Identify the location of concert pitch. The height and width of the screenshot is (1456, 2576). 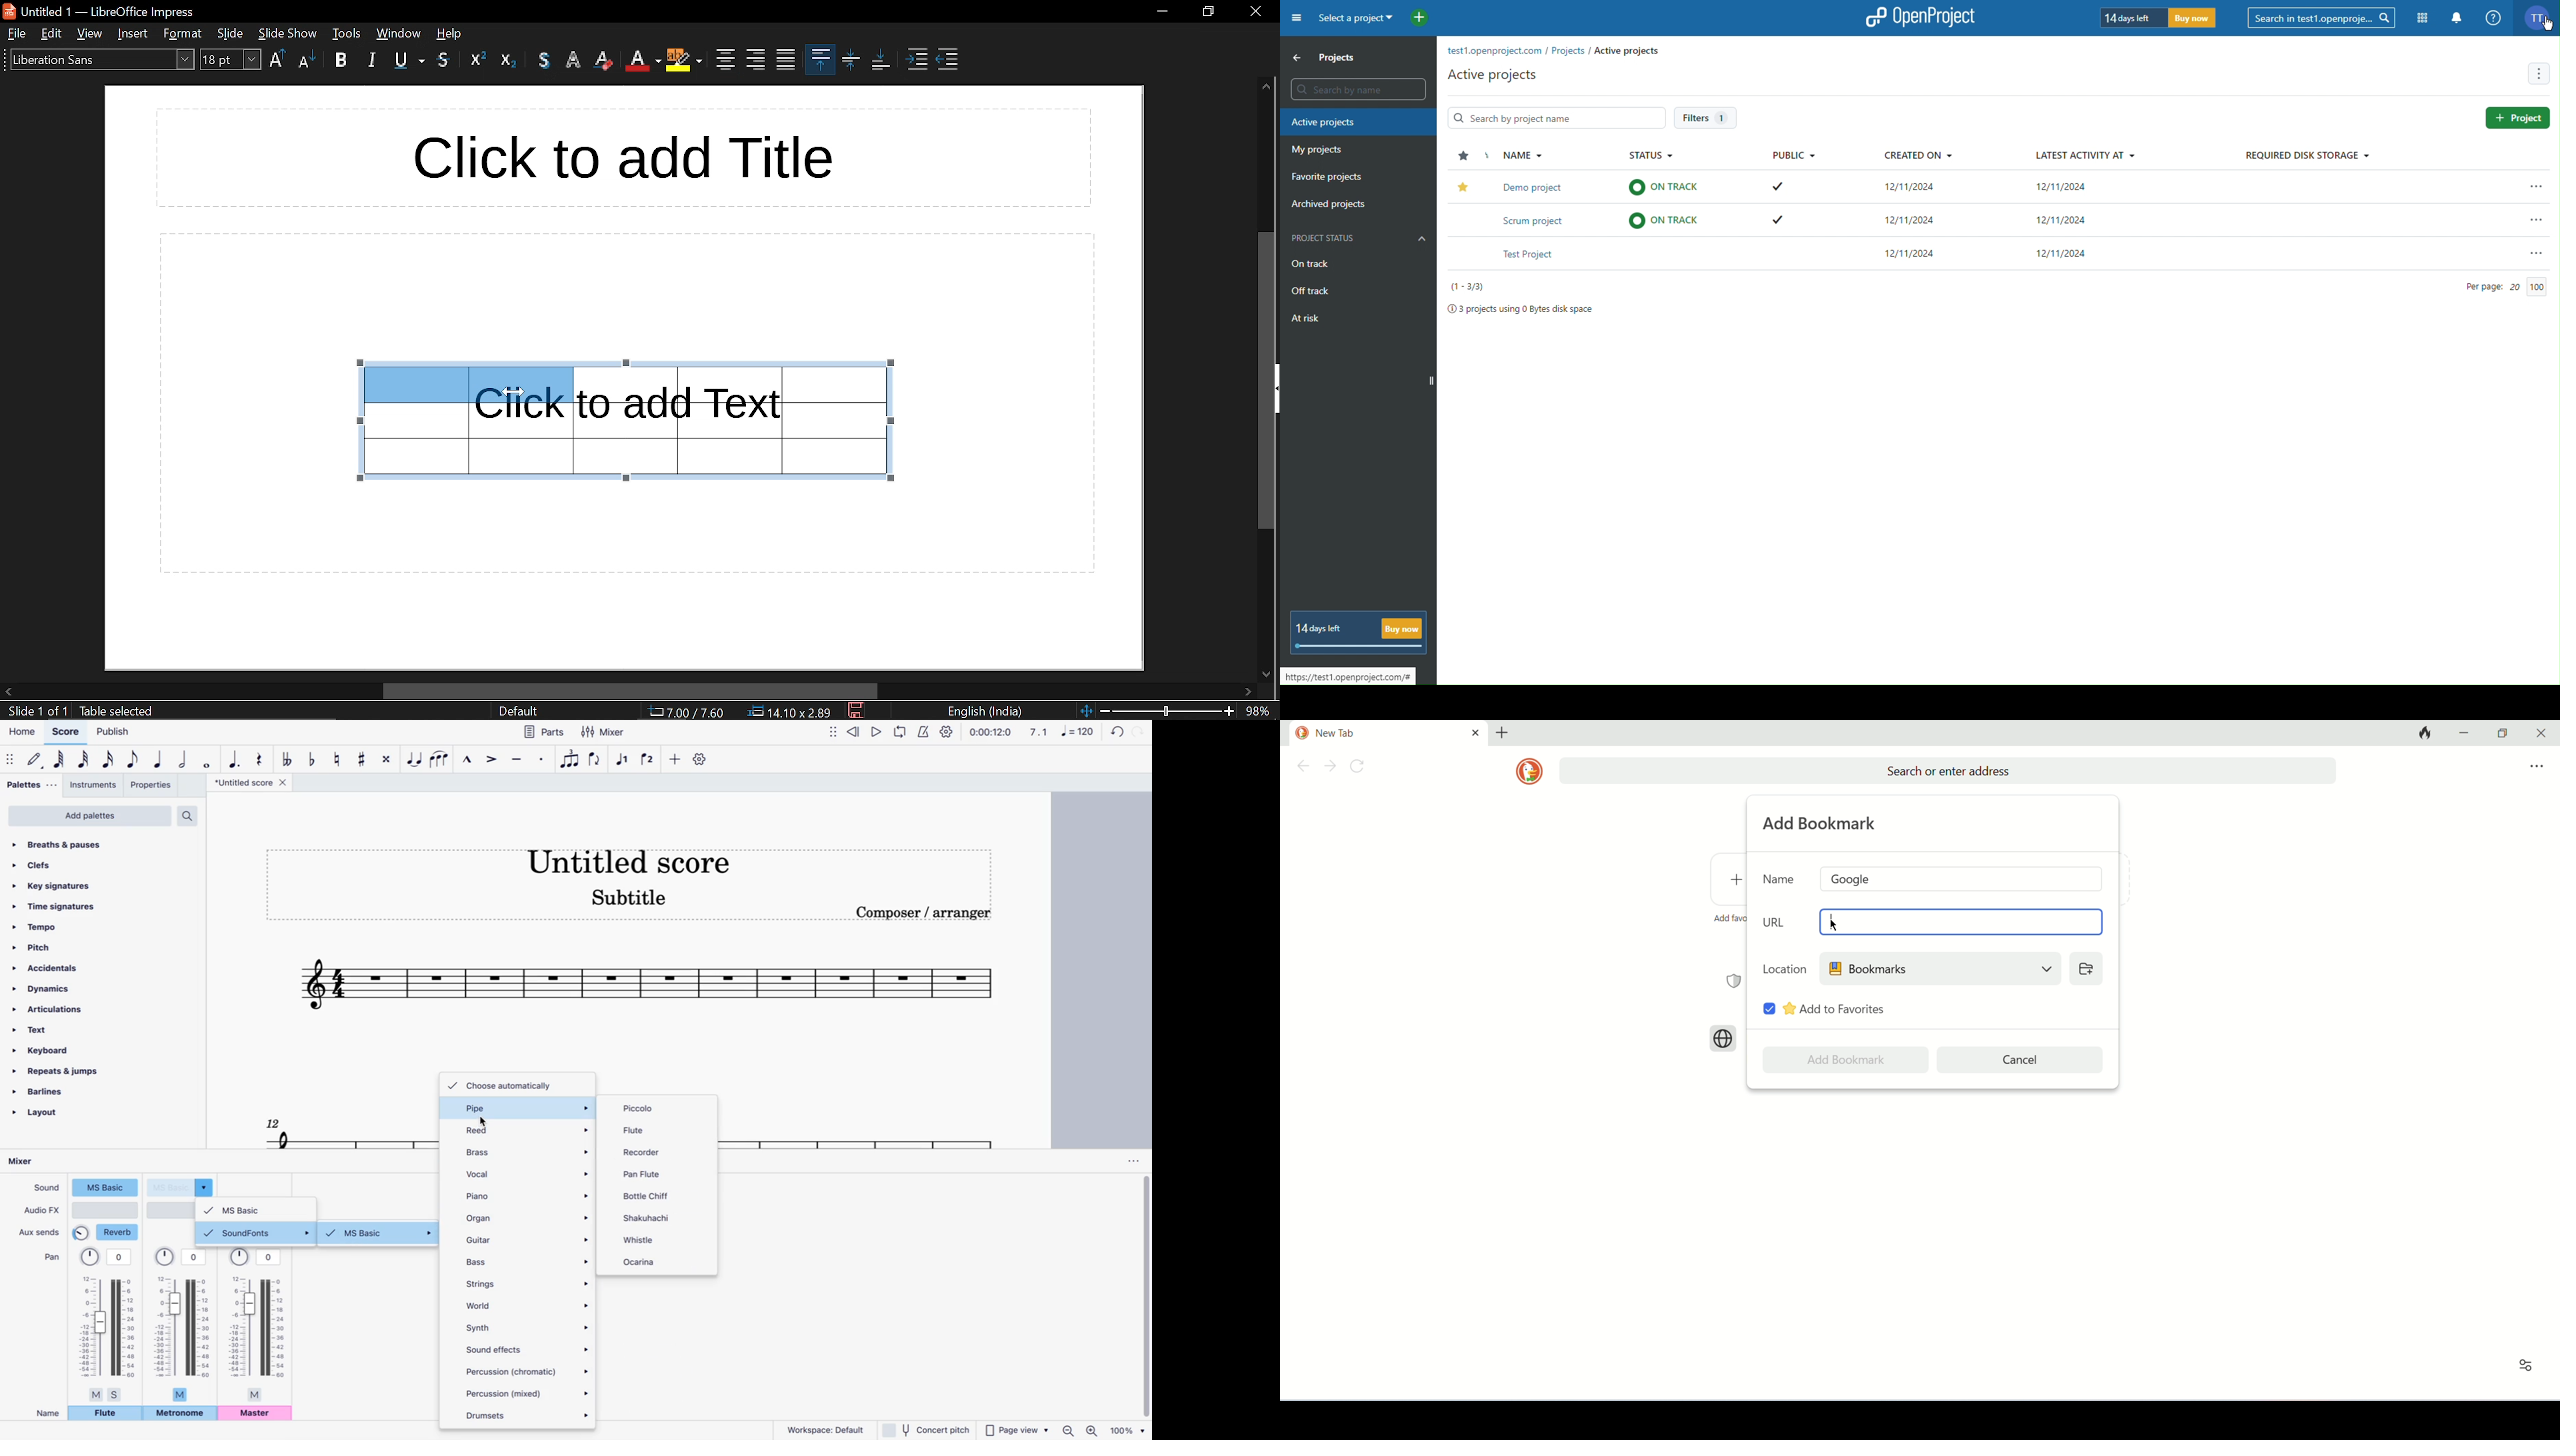
(926, 1430).